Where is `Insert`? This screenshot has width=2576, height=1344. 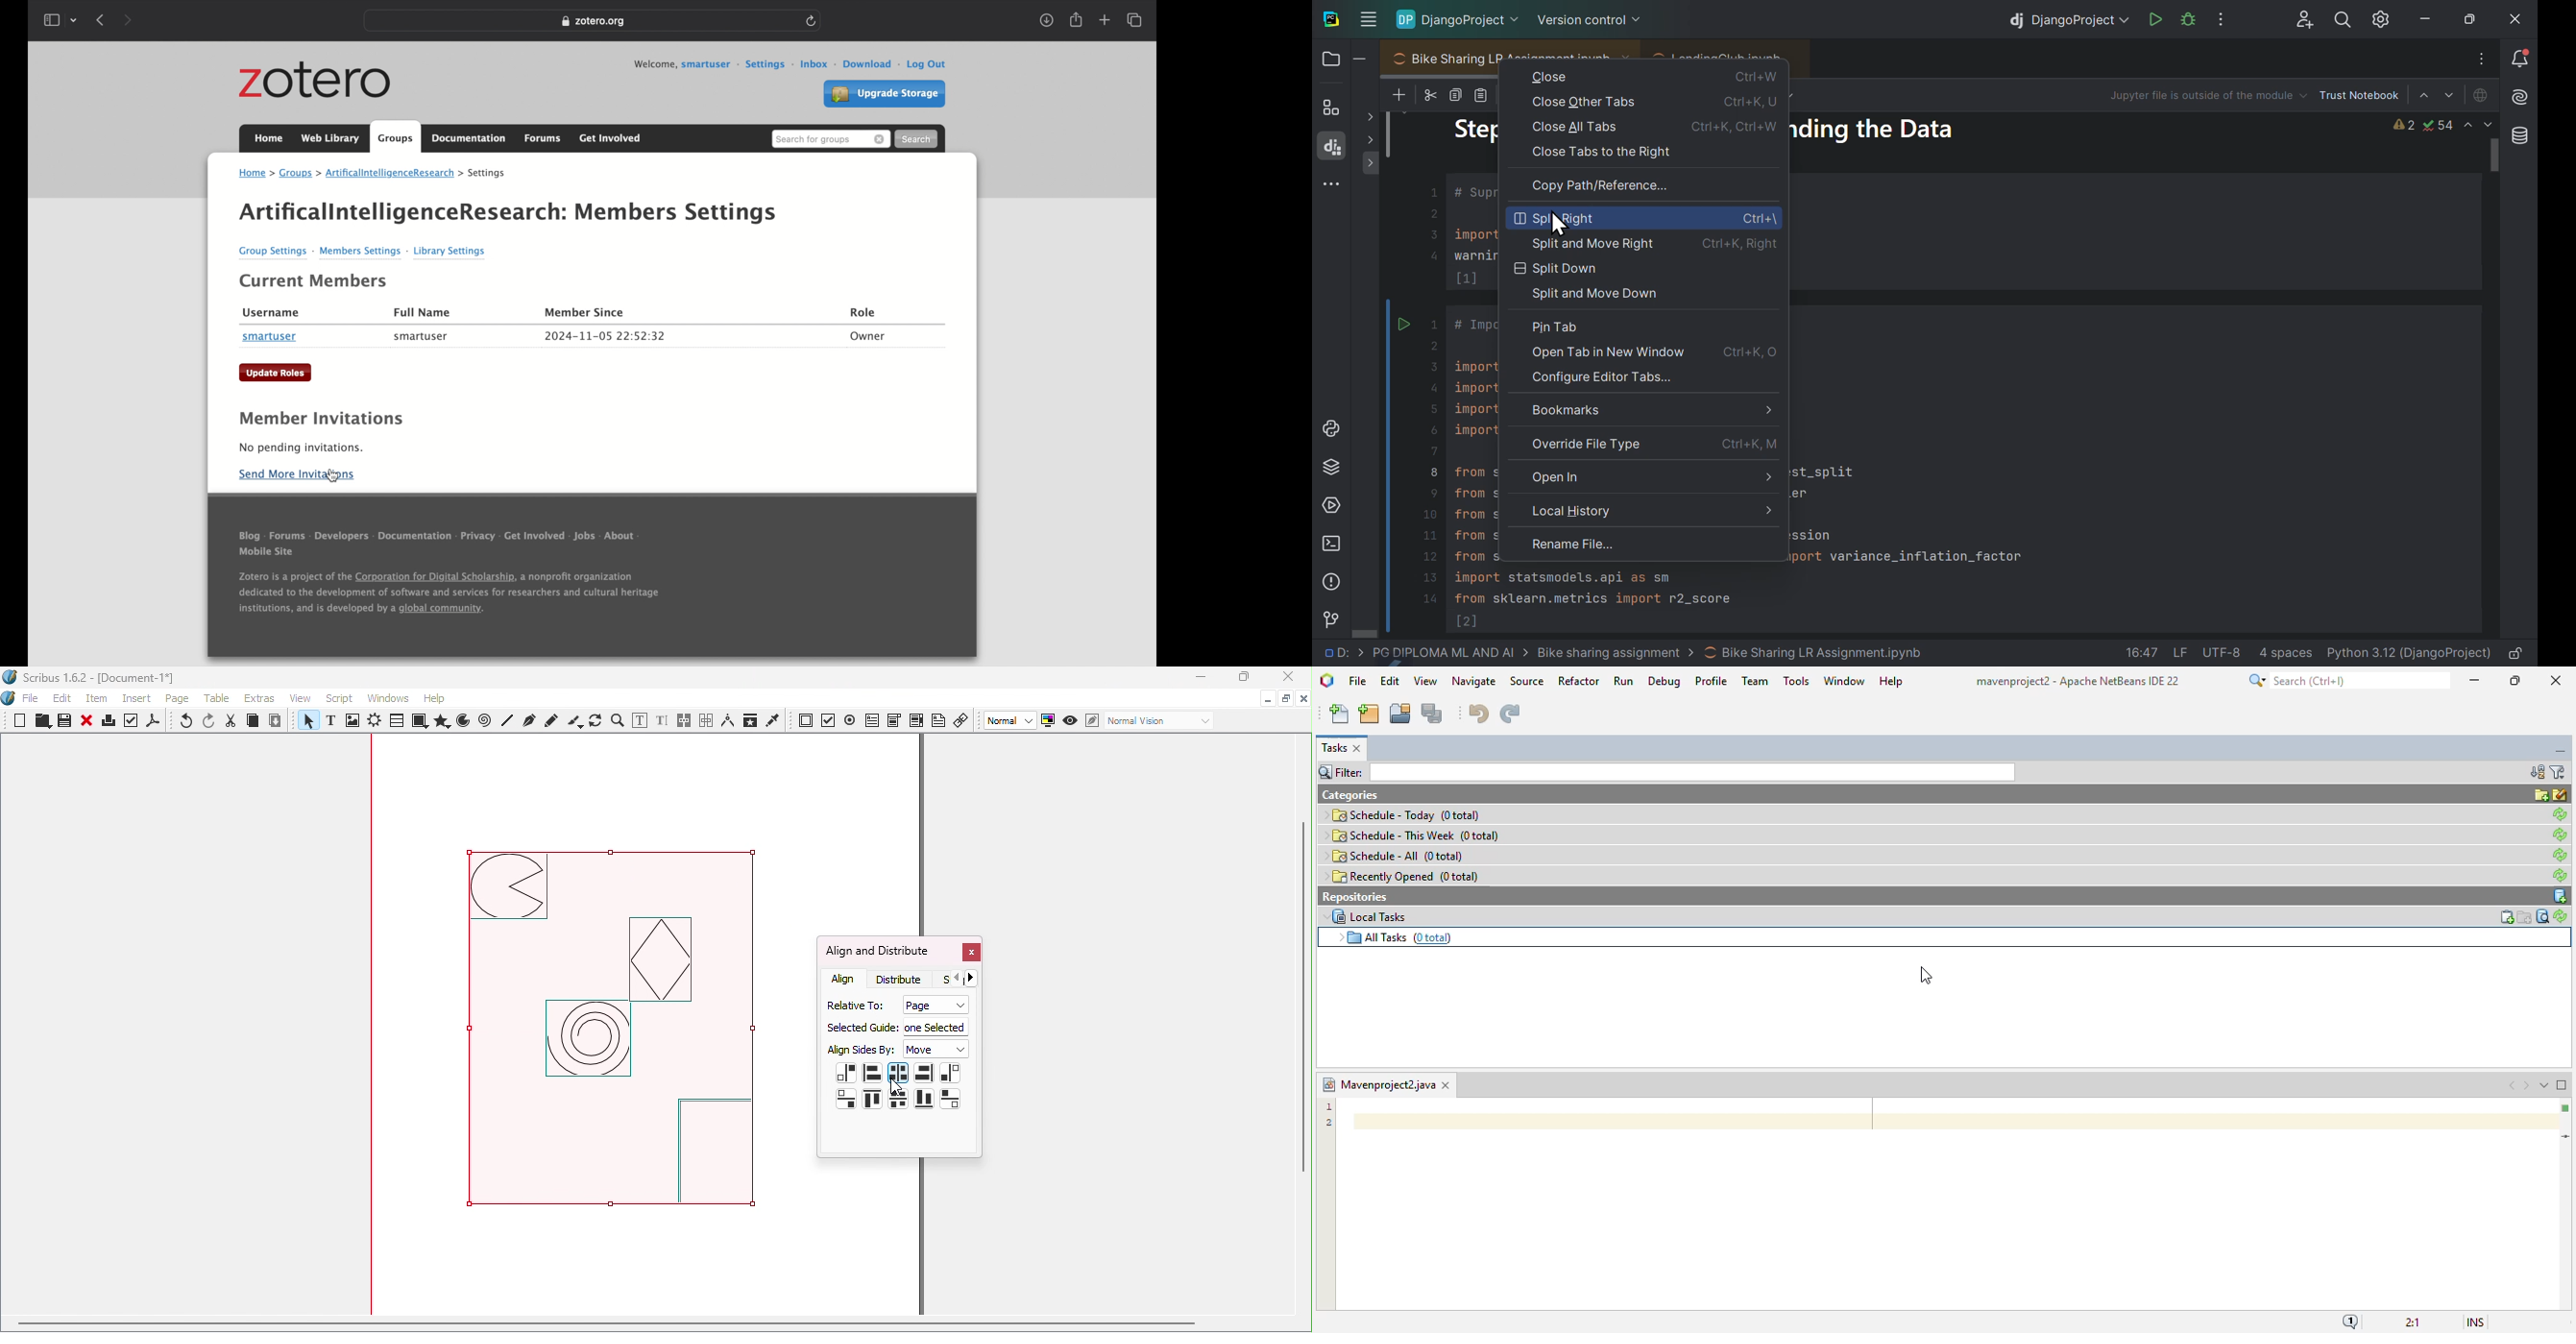
Insert is located at coordinates (139, 696).